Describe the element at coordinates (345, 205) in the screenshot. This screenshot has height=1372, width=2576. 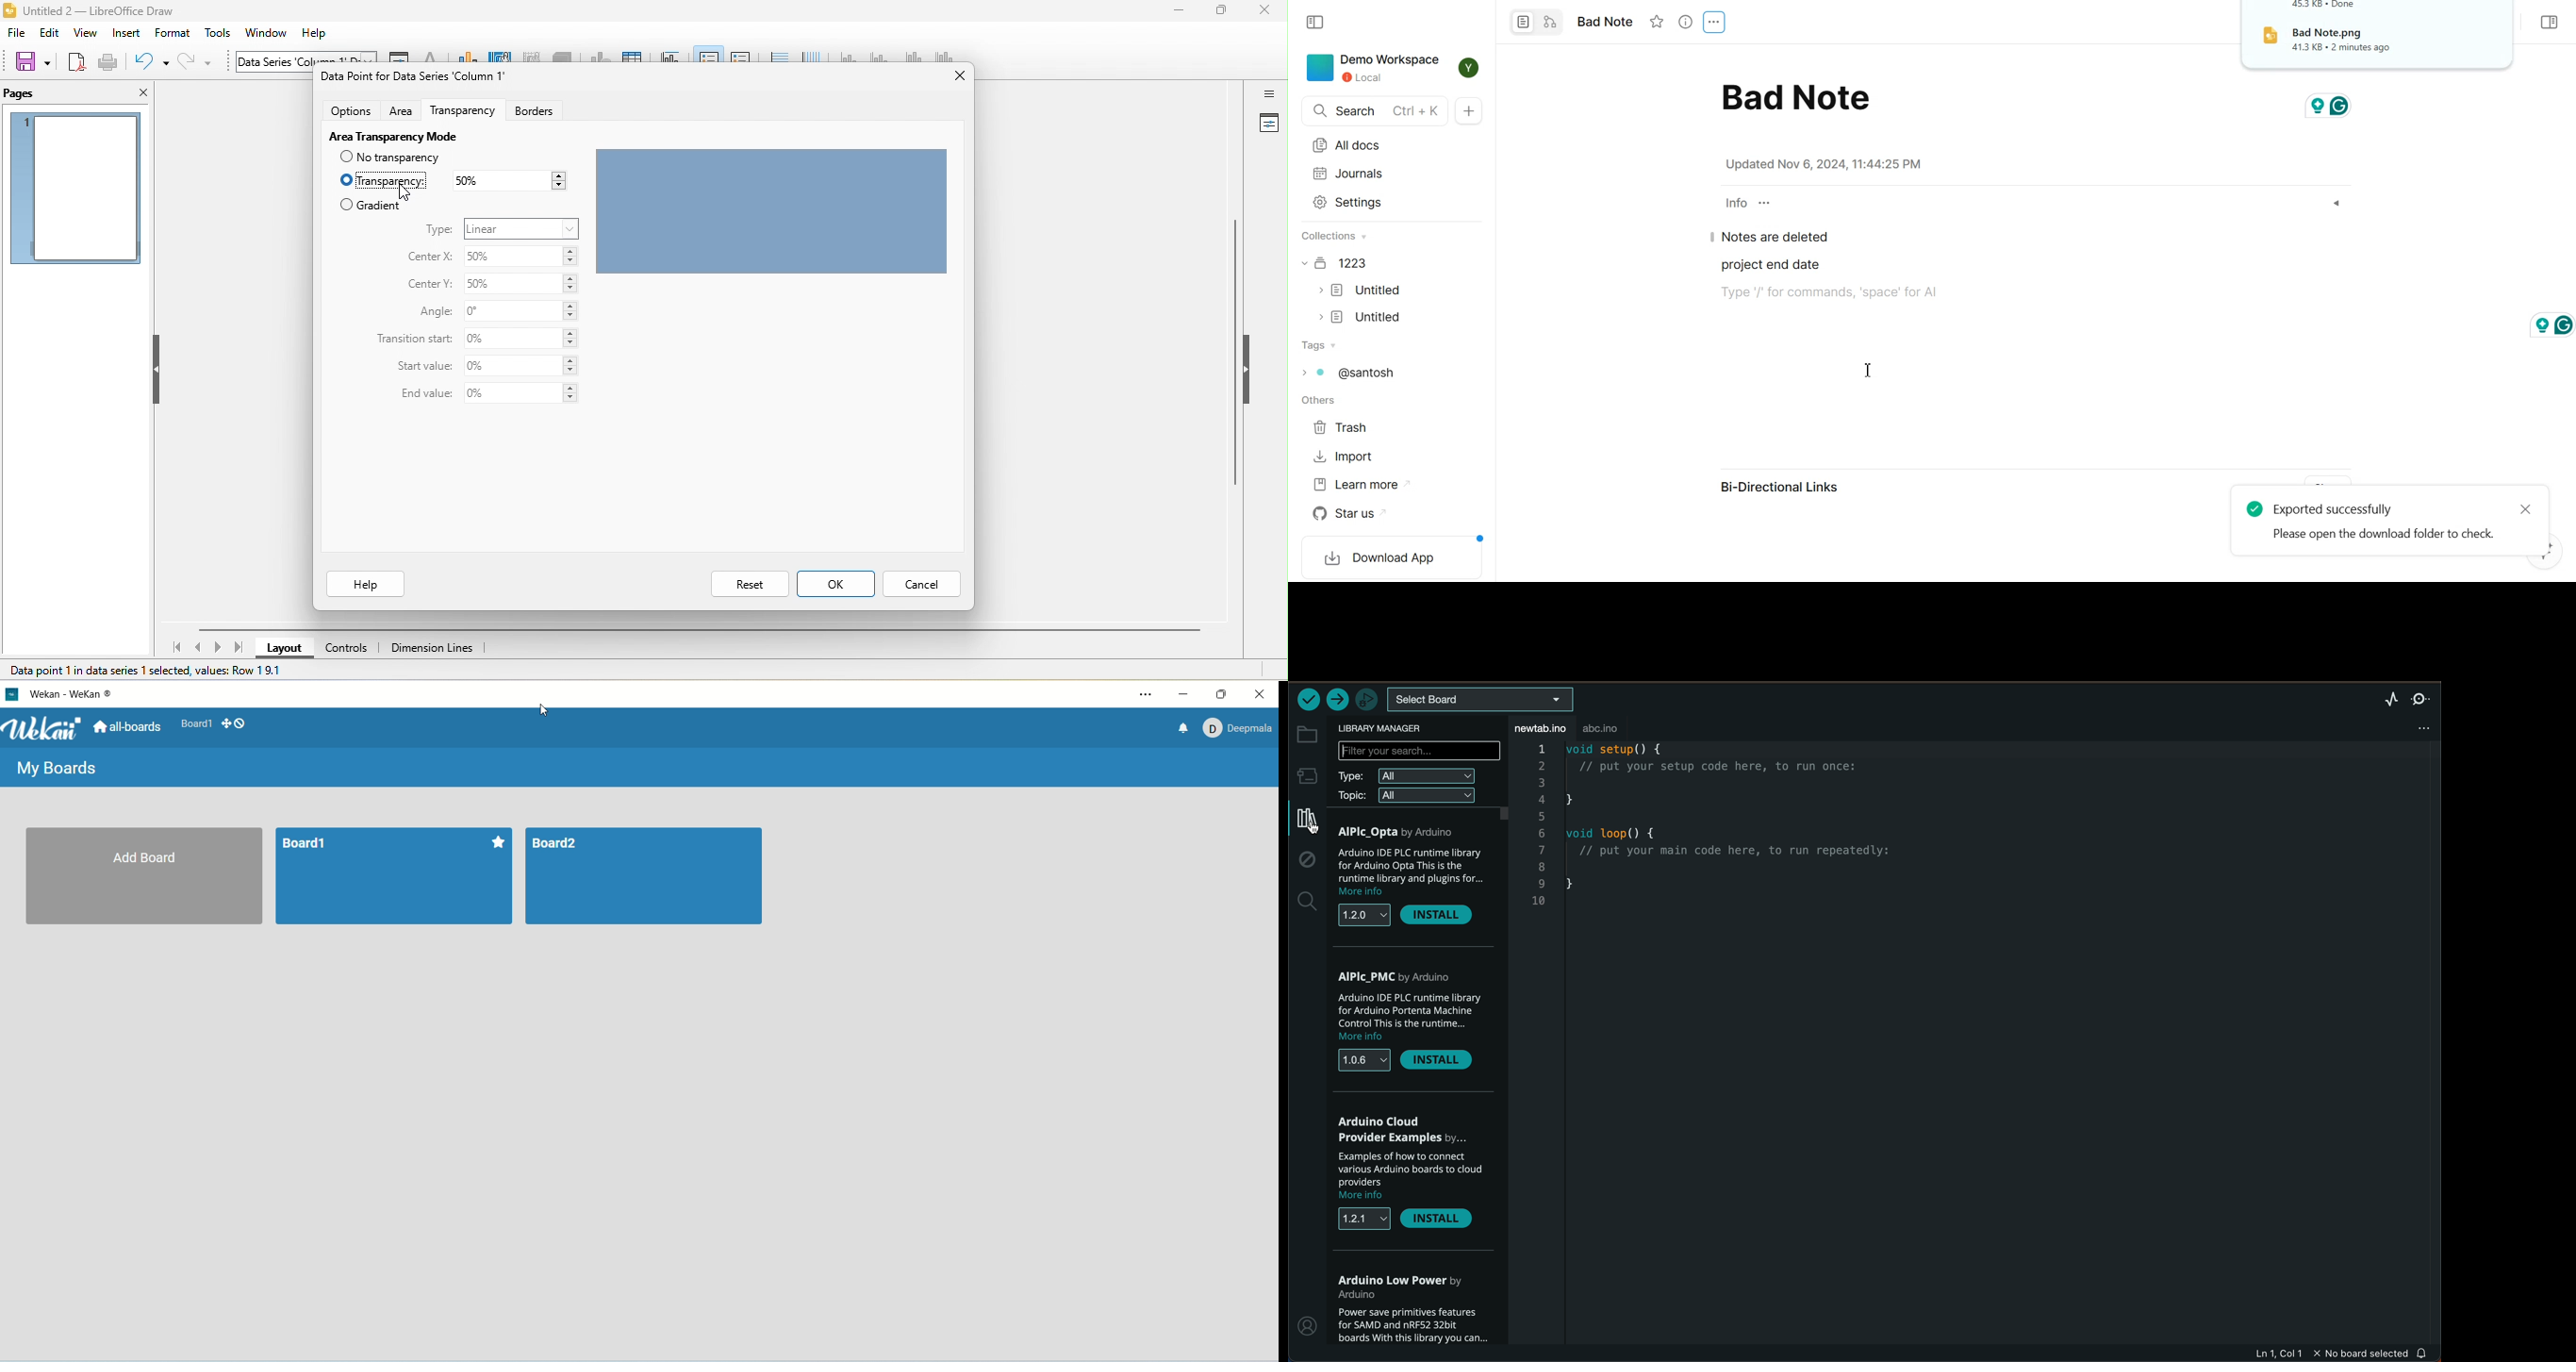
I see `checkbox` at that location.